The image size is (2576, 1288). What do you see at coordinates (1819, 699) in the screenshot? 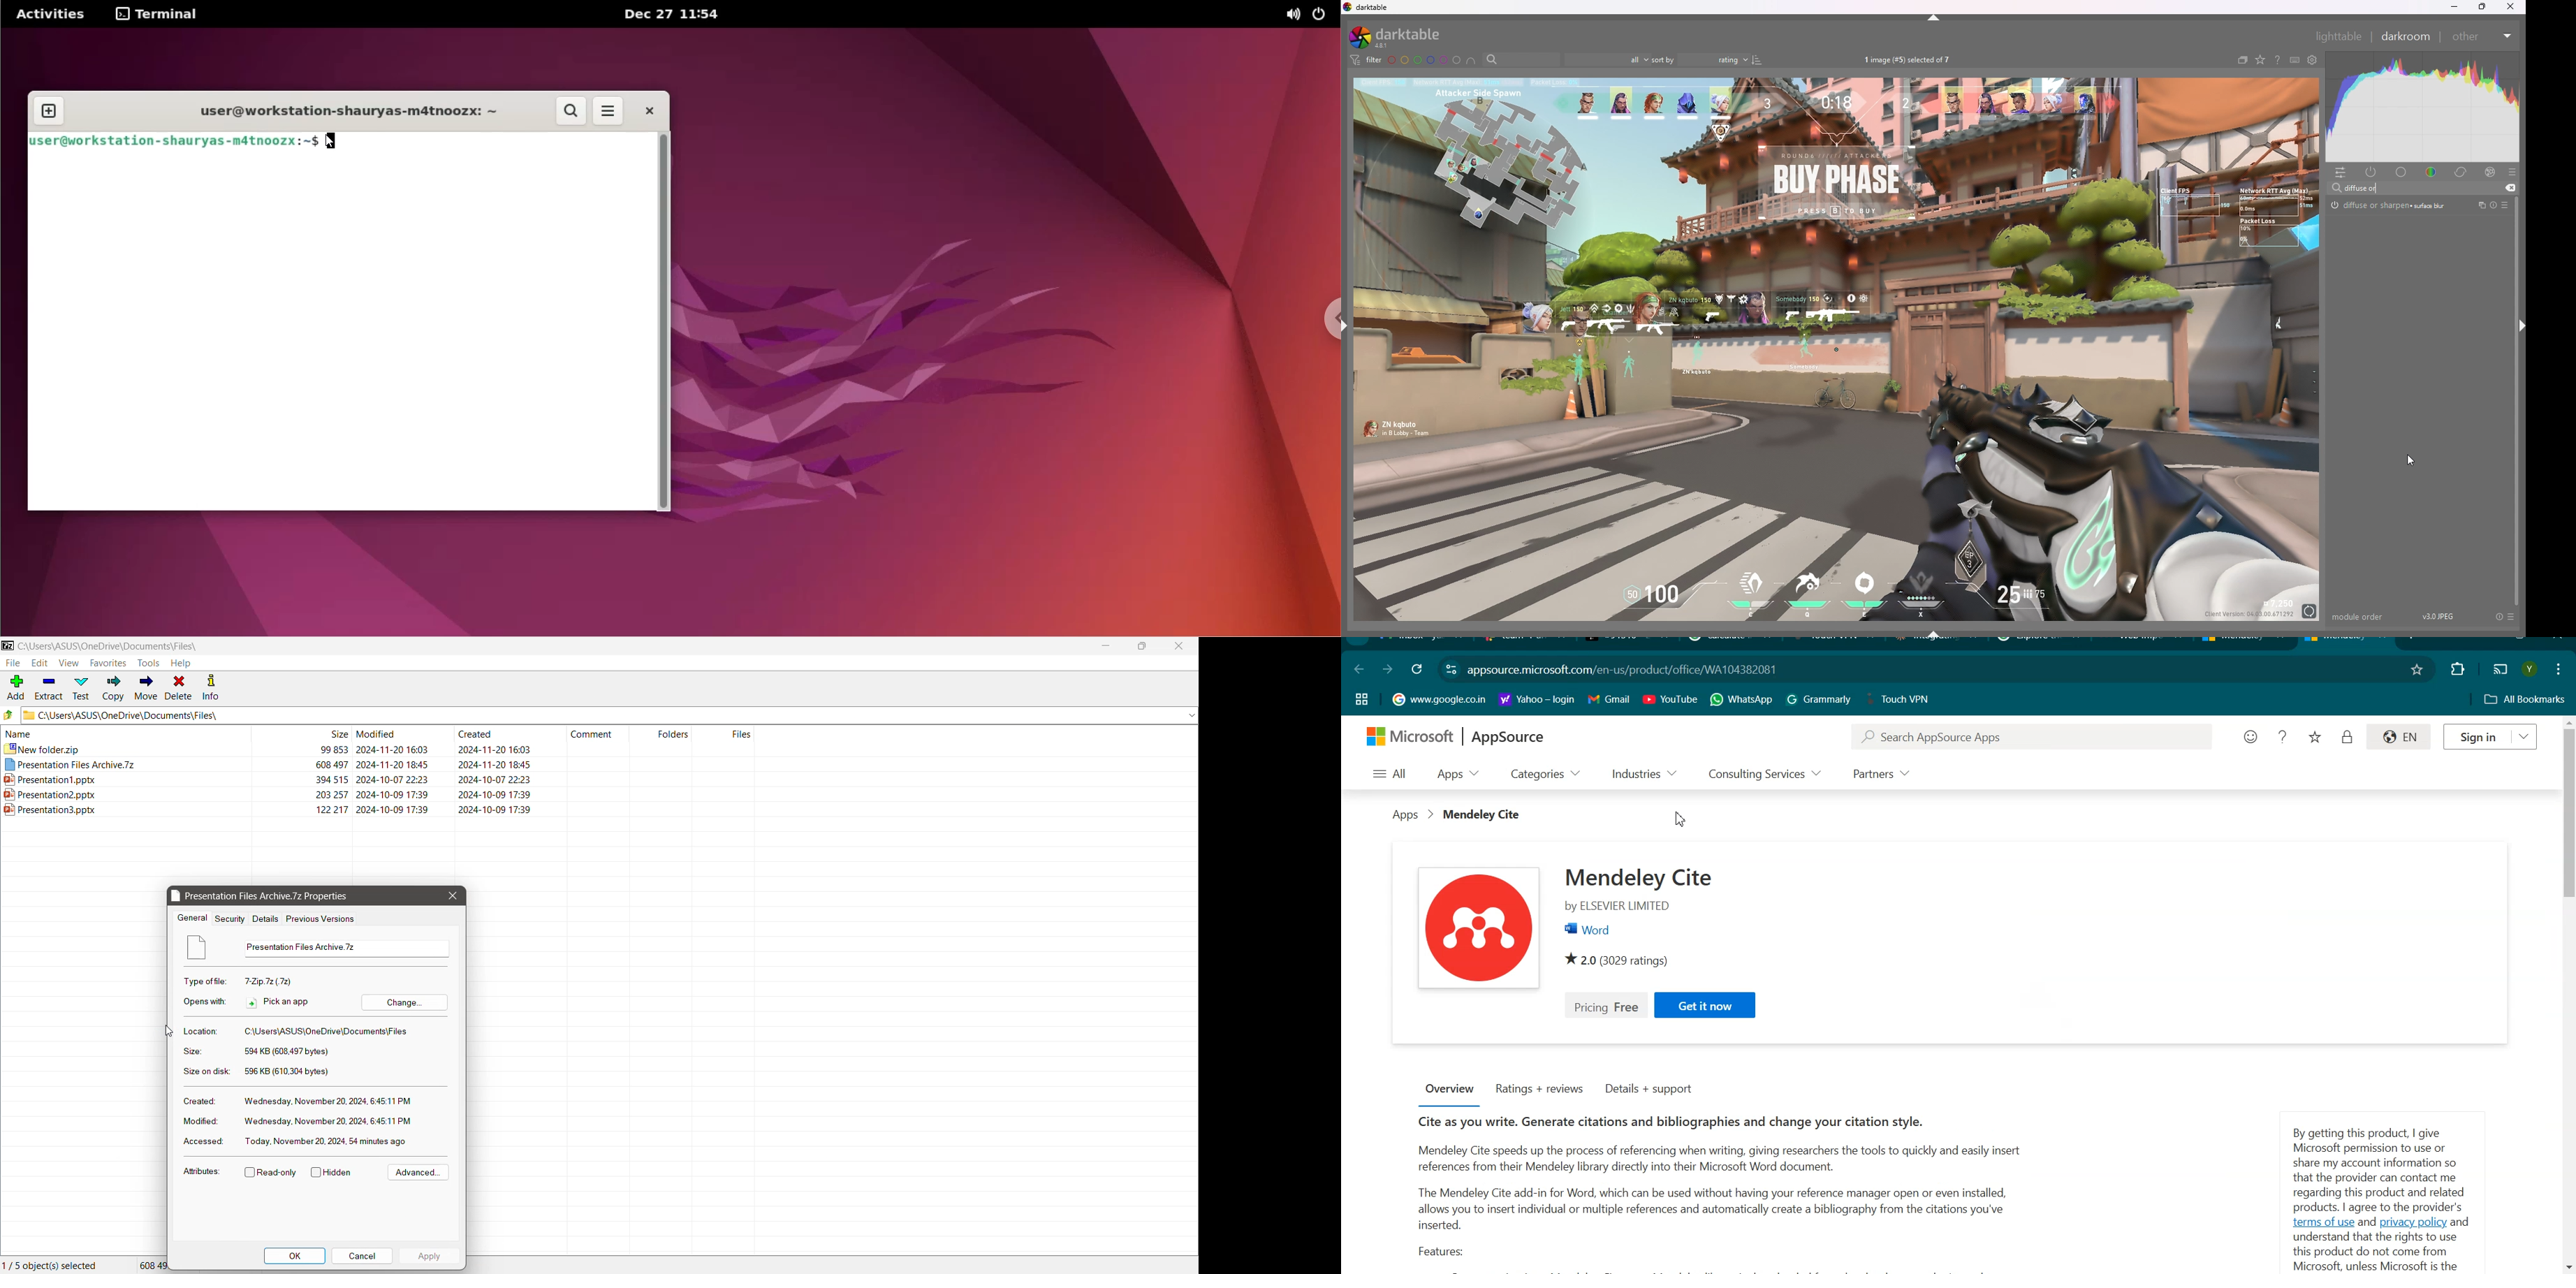
I see `Grammarly Bookmarks` at bounding box center [1819, 699].